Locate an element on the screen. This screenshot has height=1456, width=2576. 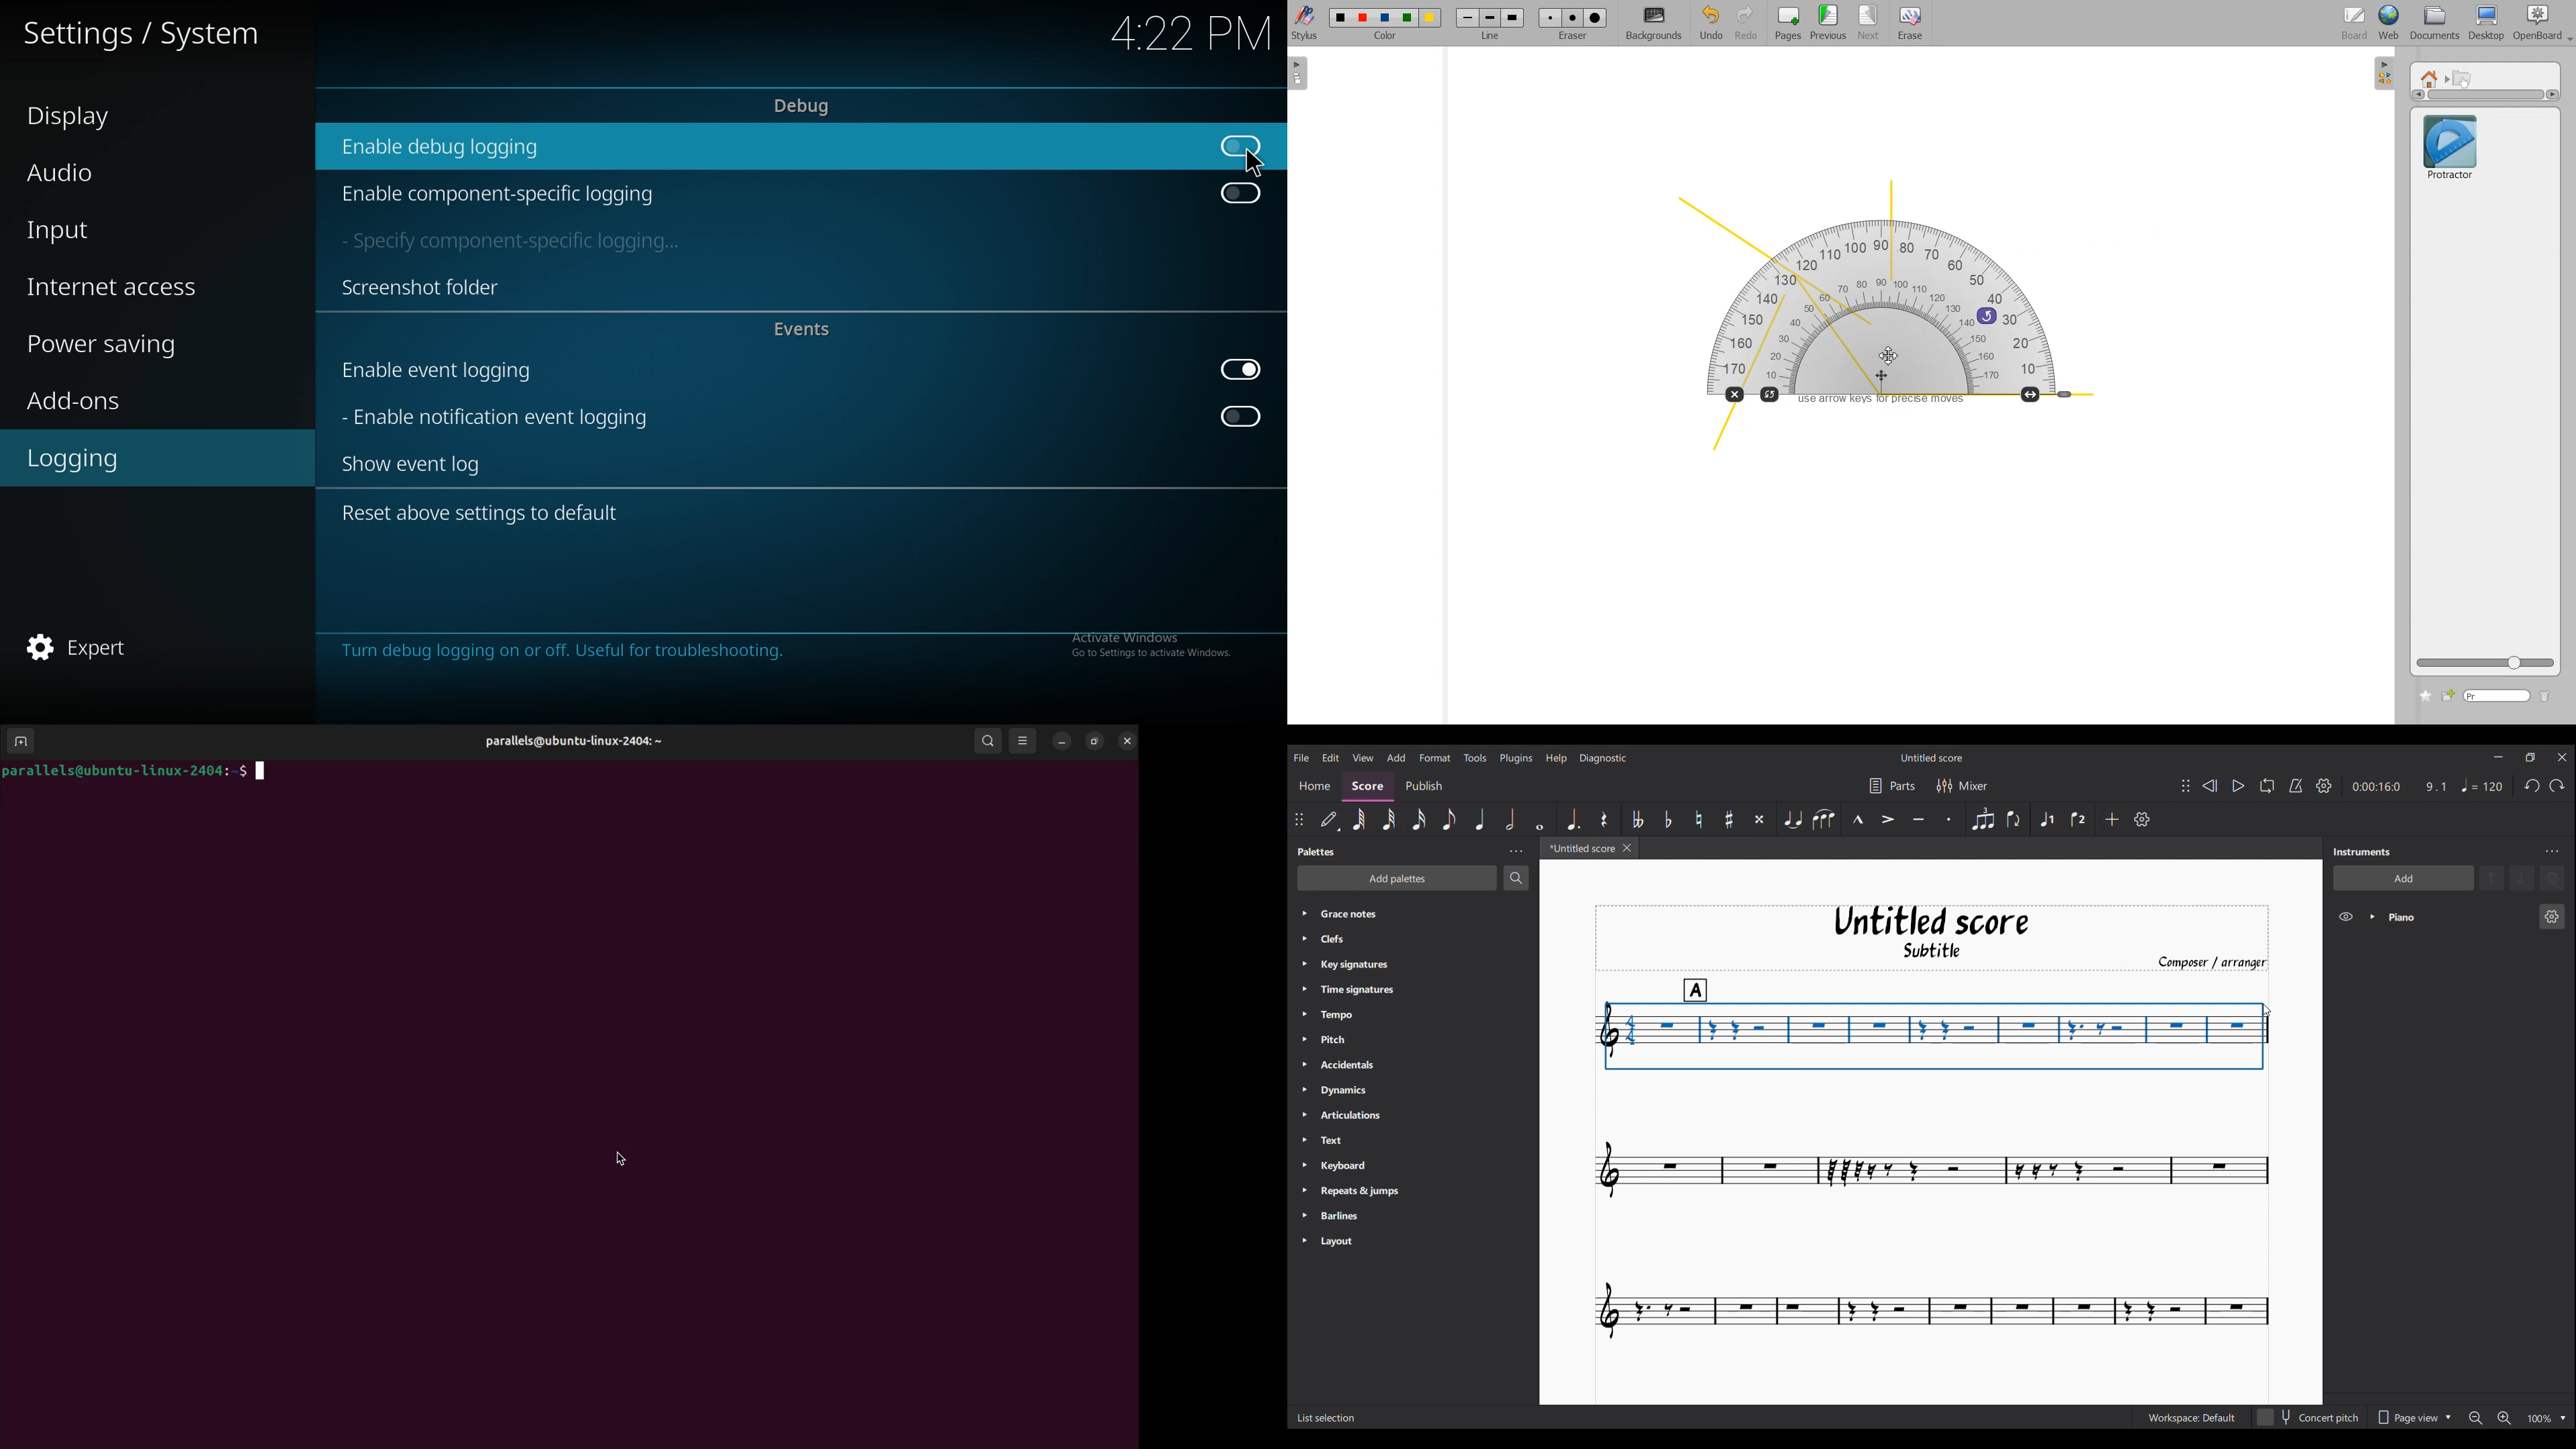
enable notification event logging is located at coordinates (503, 417).